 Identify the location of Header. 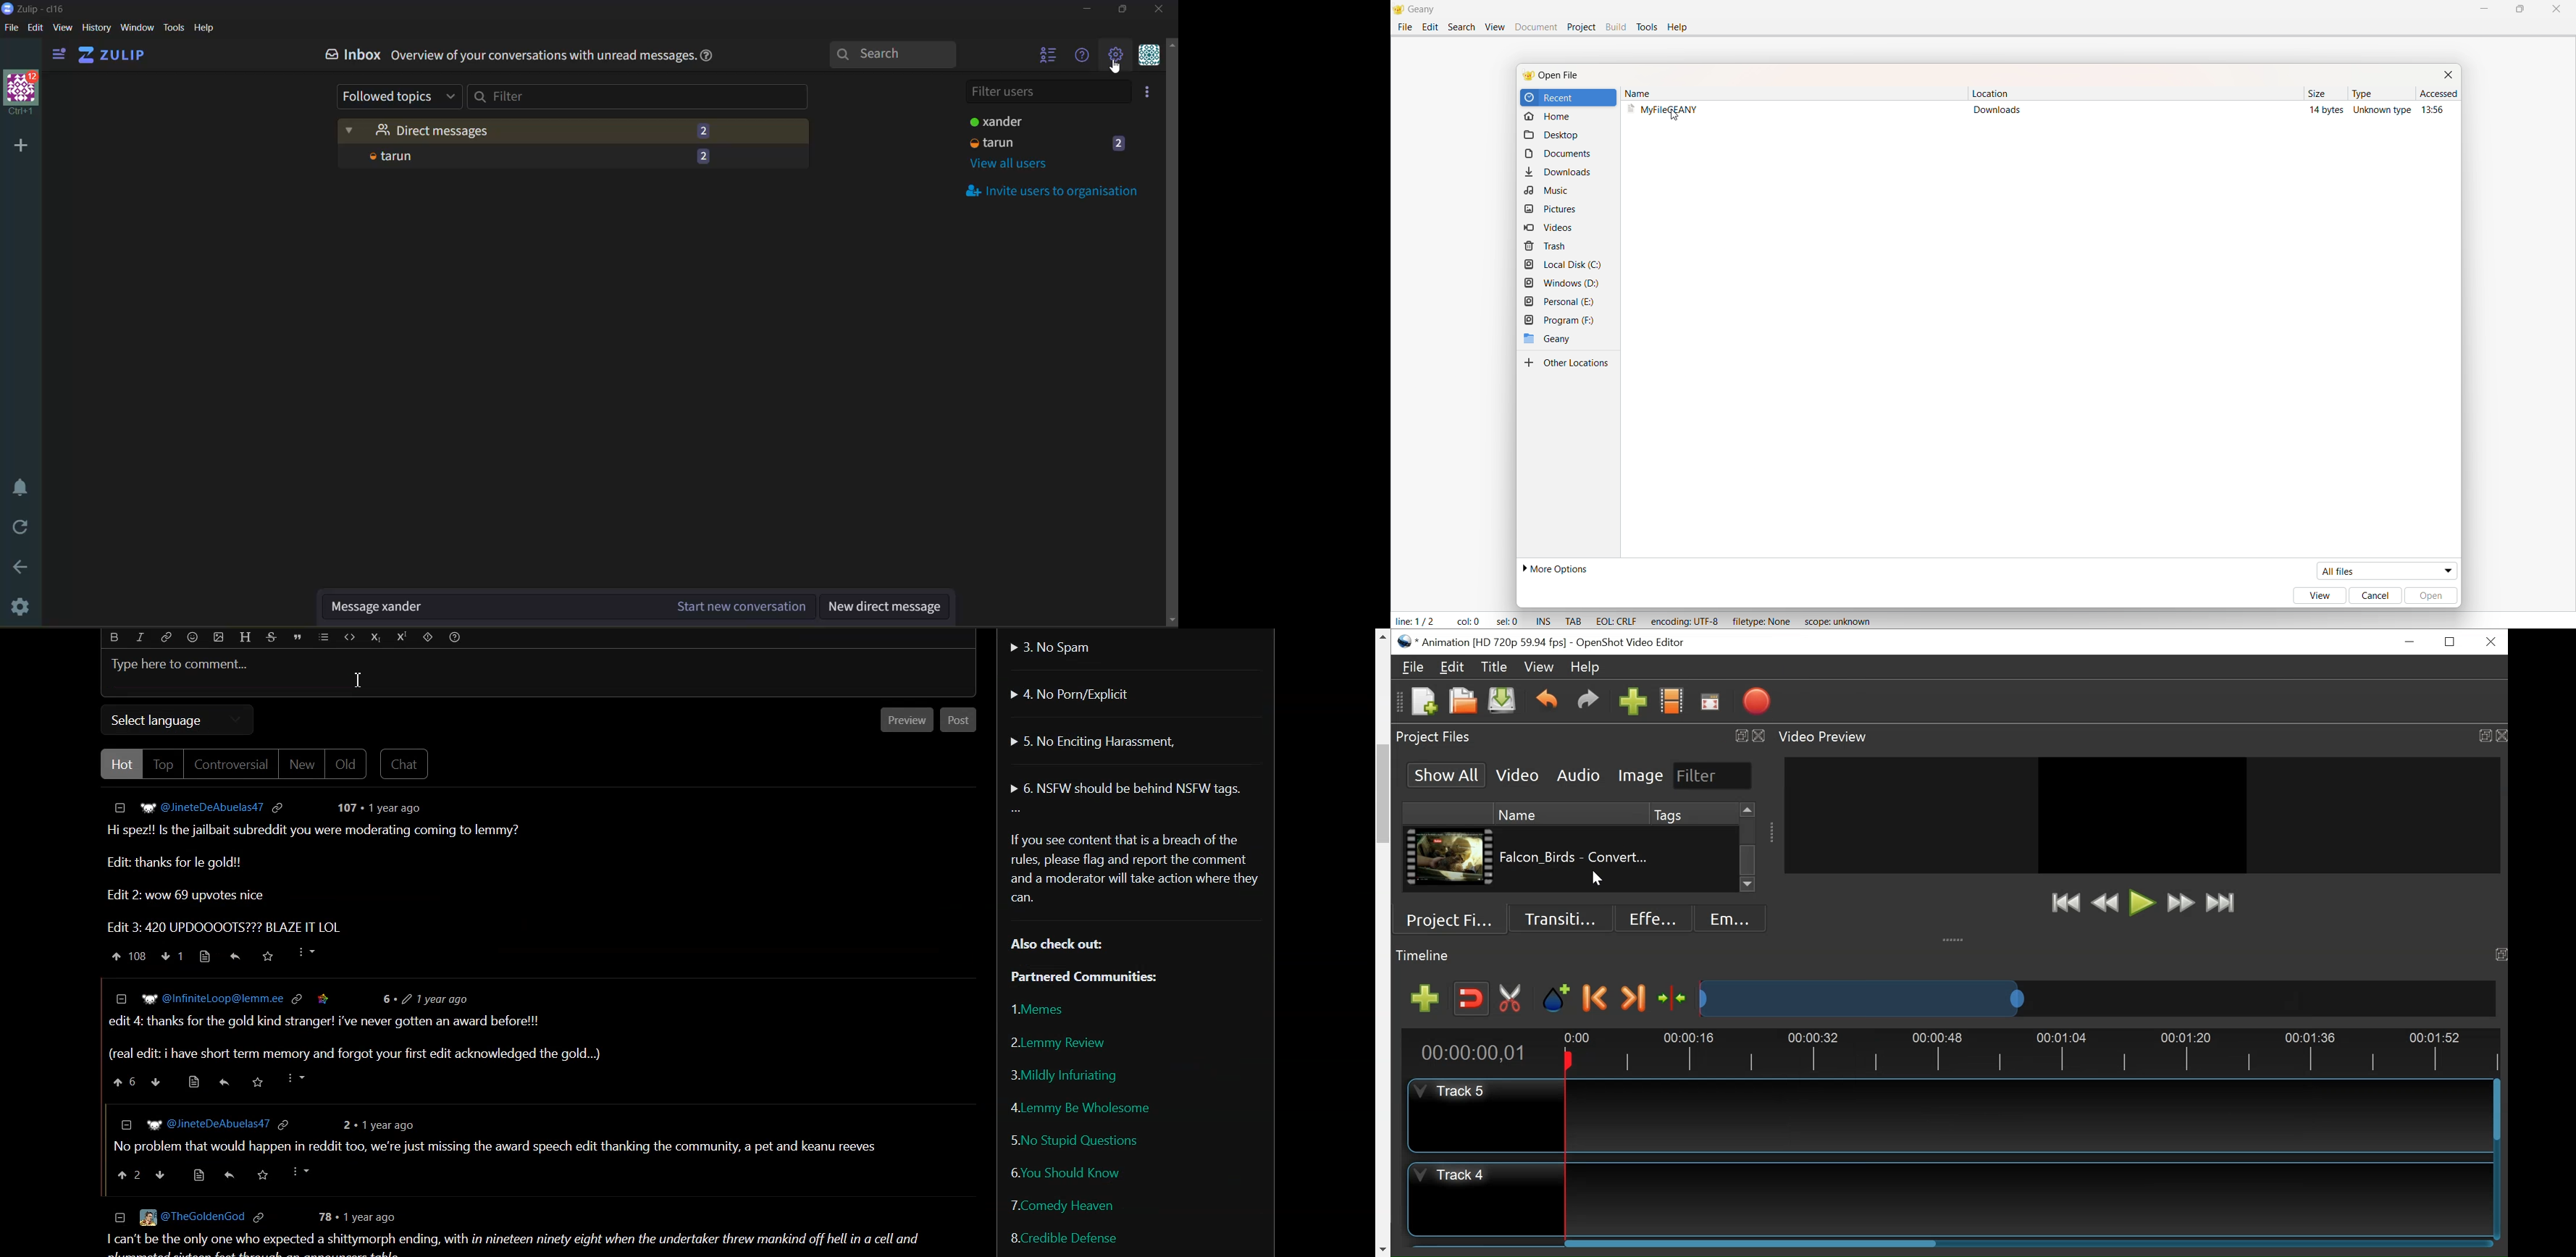
(245, 637).